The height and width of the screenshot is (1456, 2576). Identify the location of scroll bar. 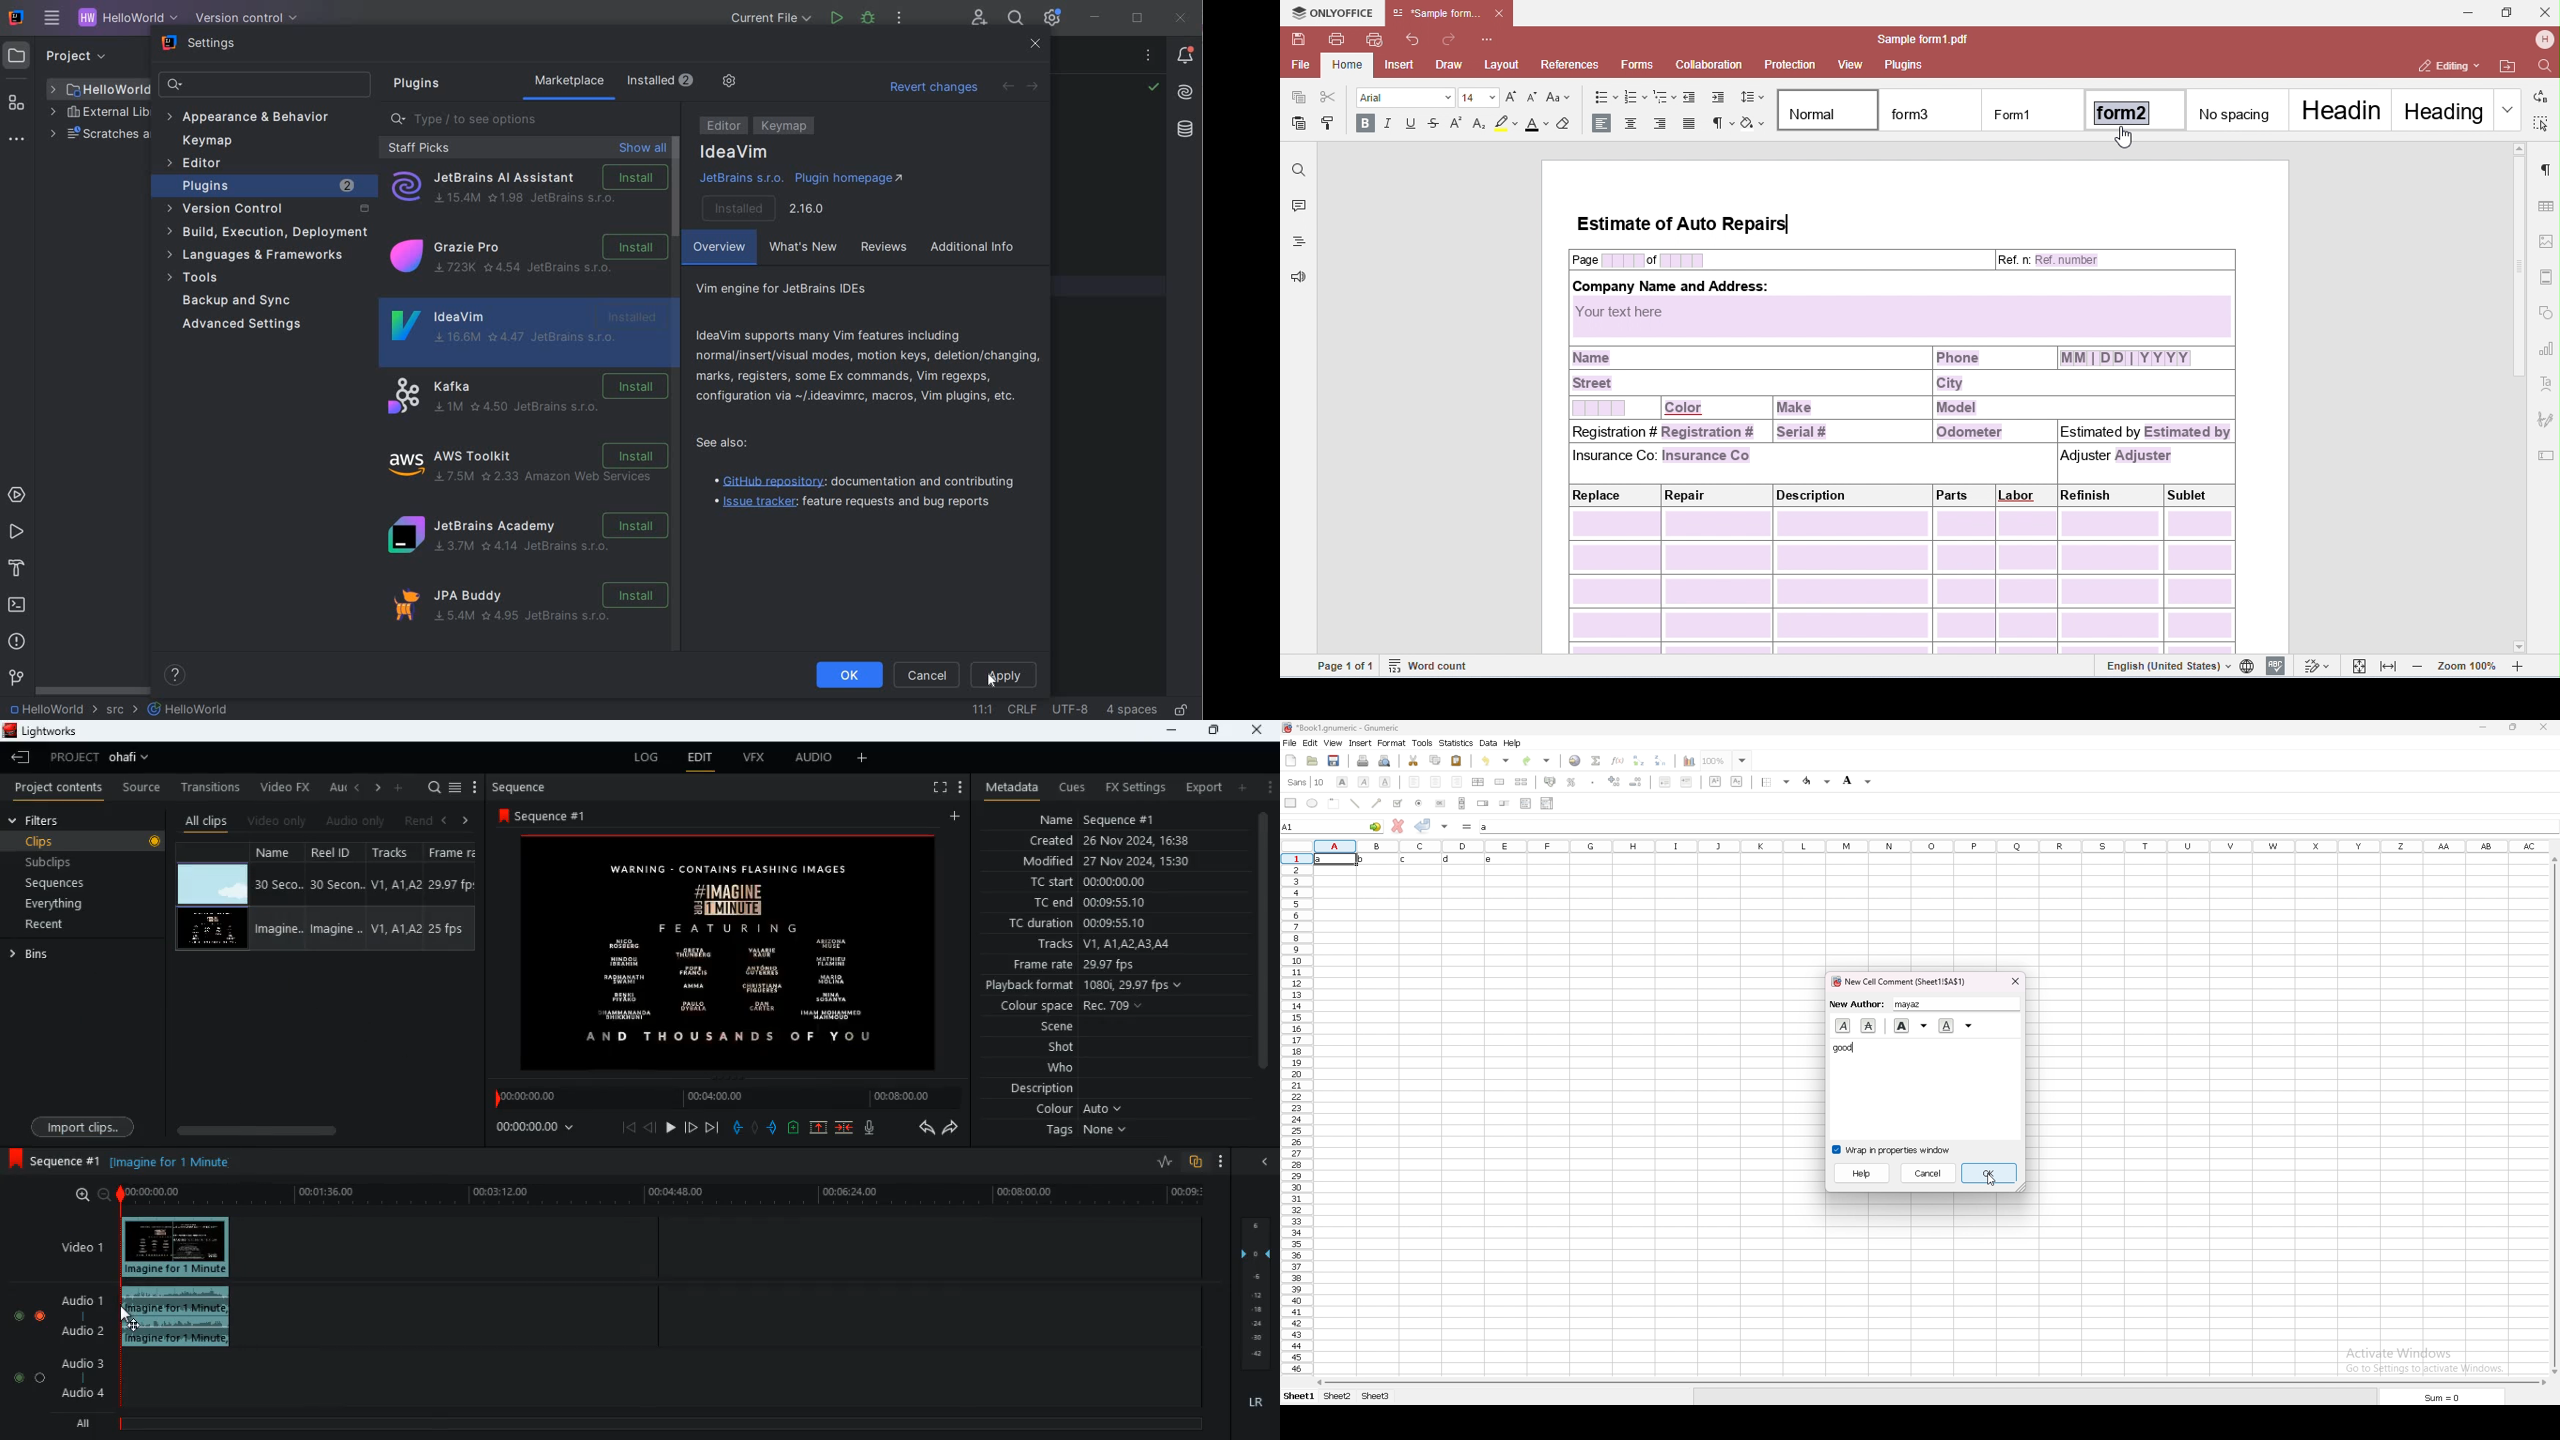
(2553, 1117).